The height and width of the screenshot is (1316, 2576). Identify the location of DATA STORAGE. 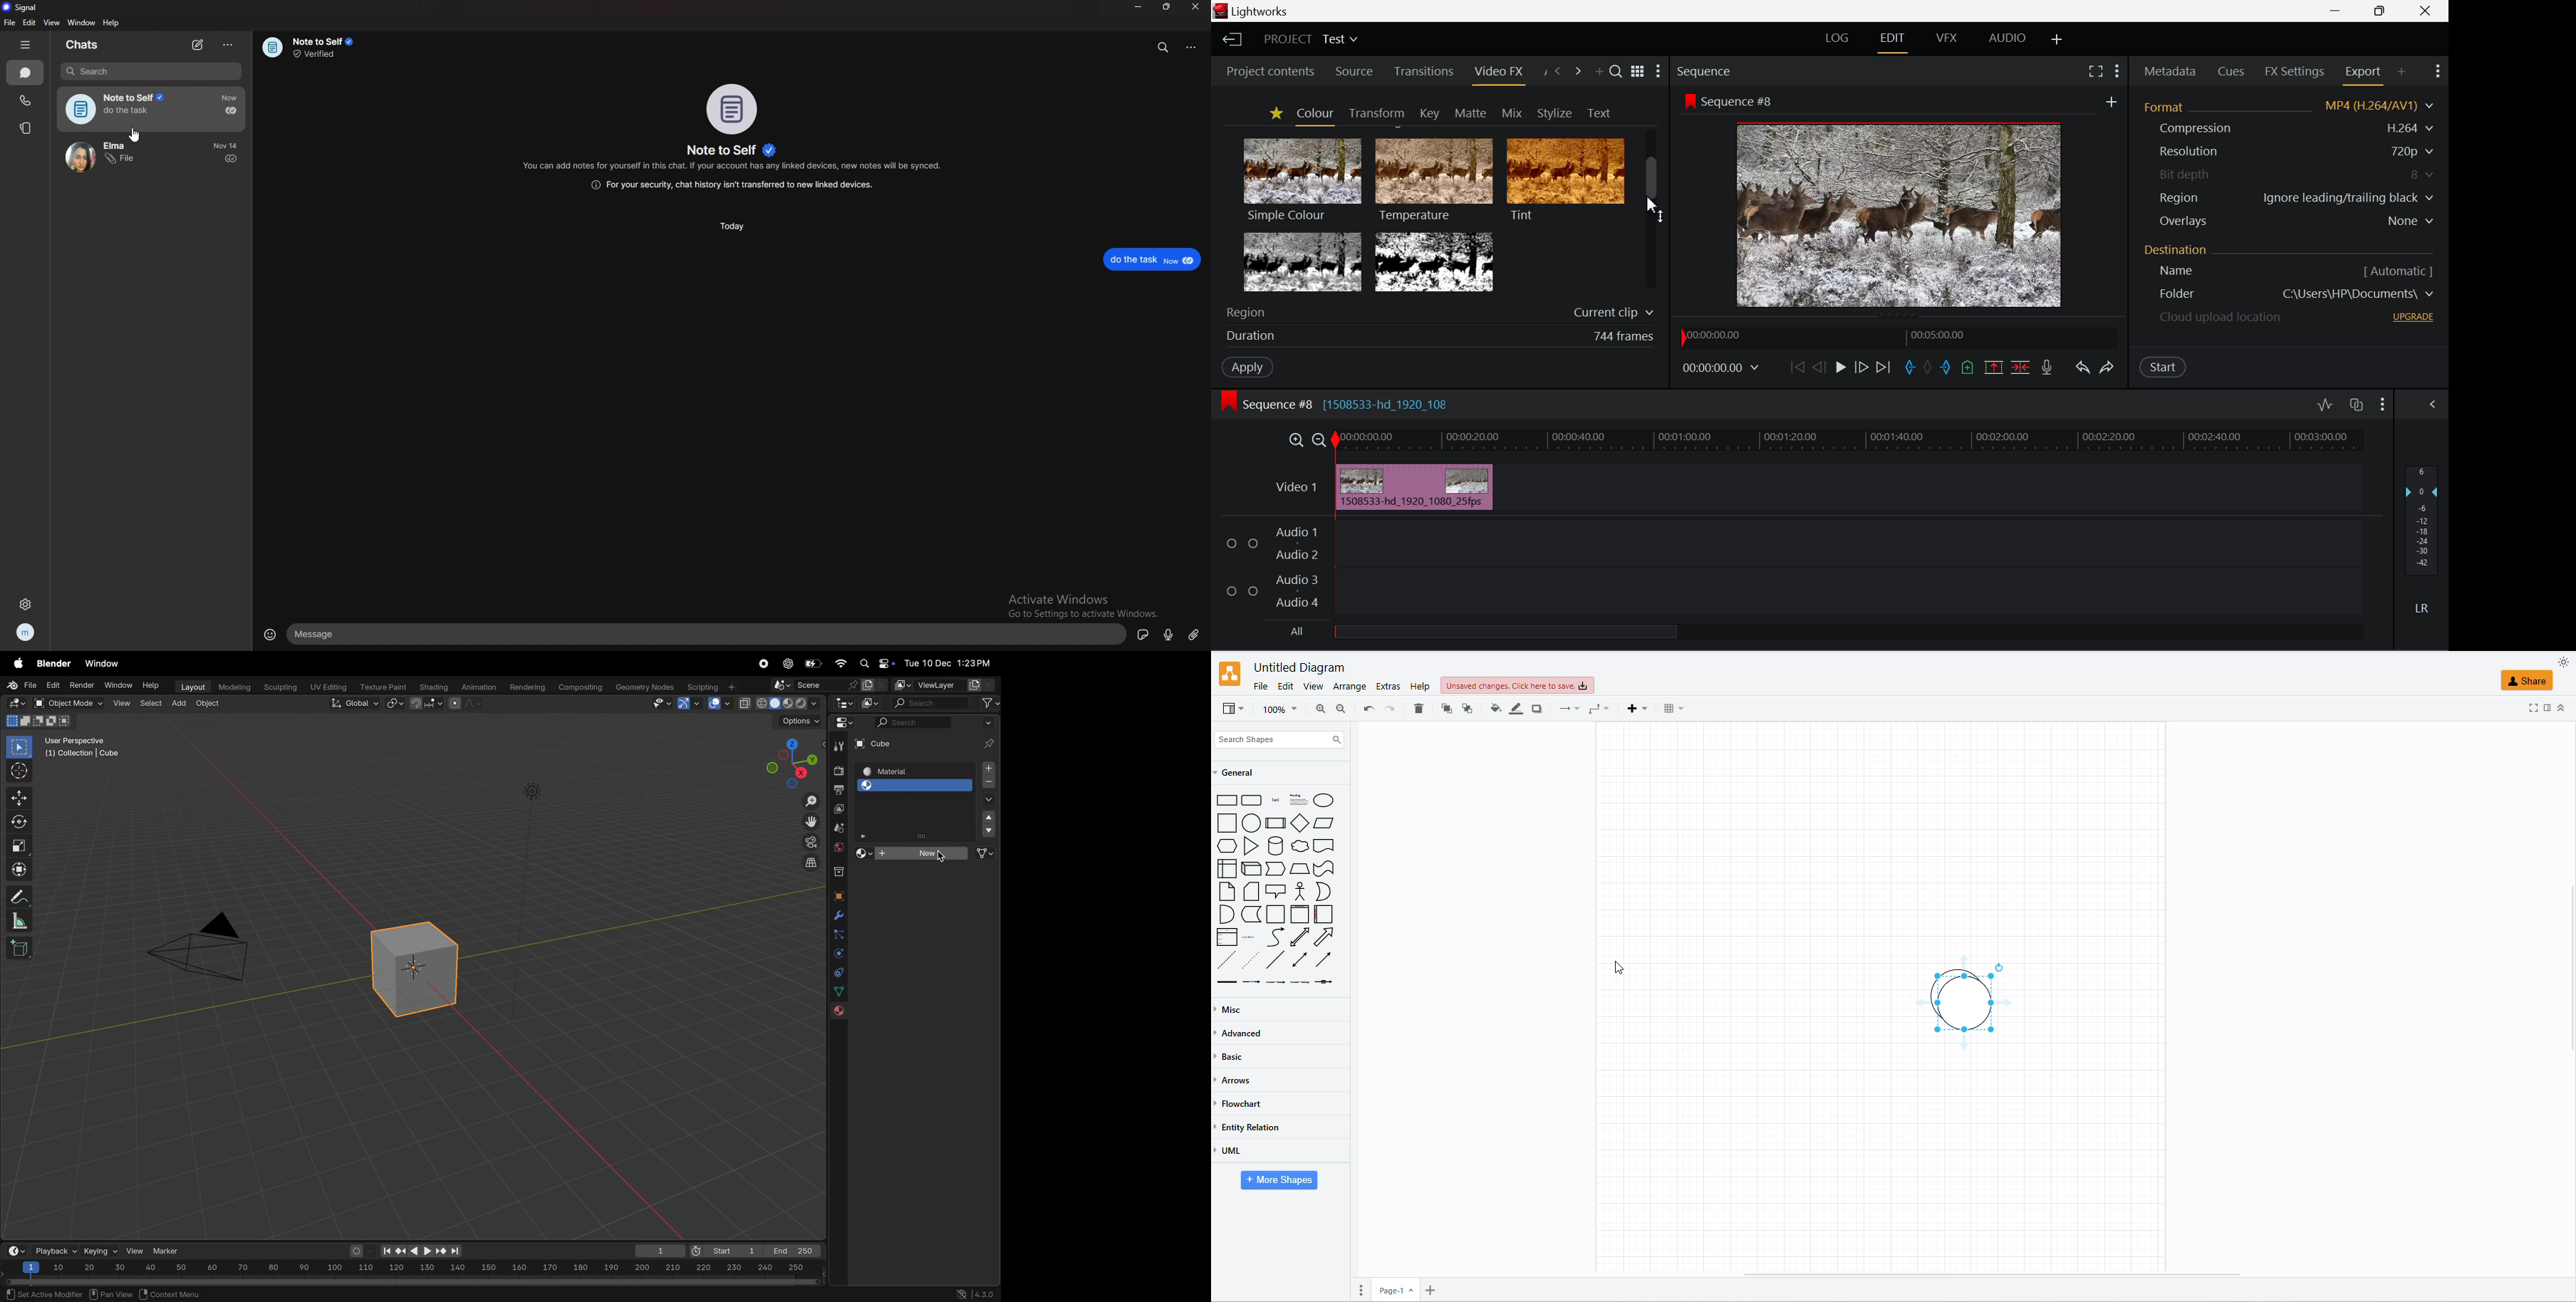
(1252, 913).